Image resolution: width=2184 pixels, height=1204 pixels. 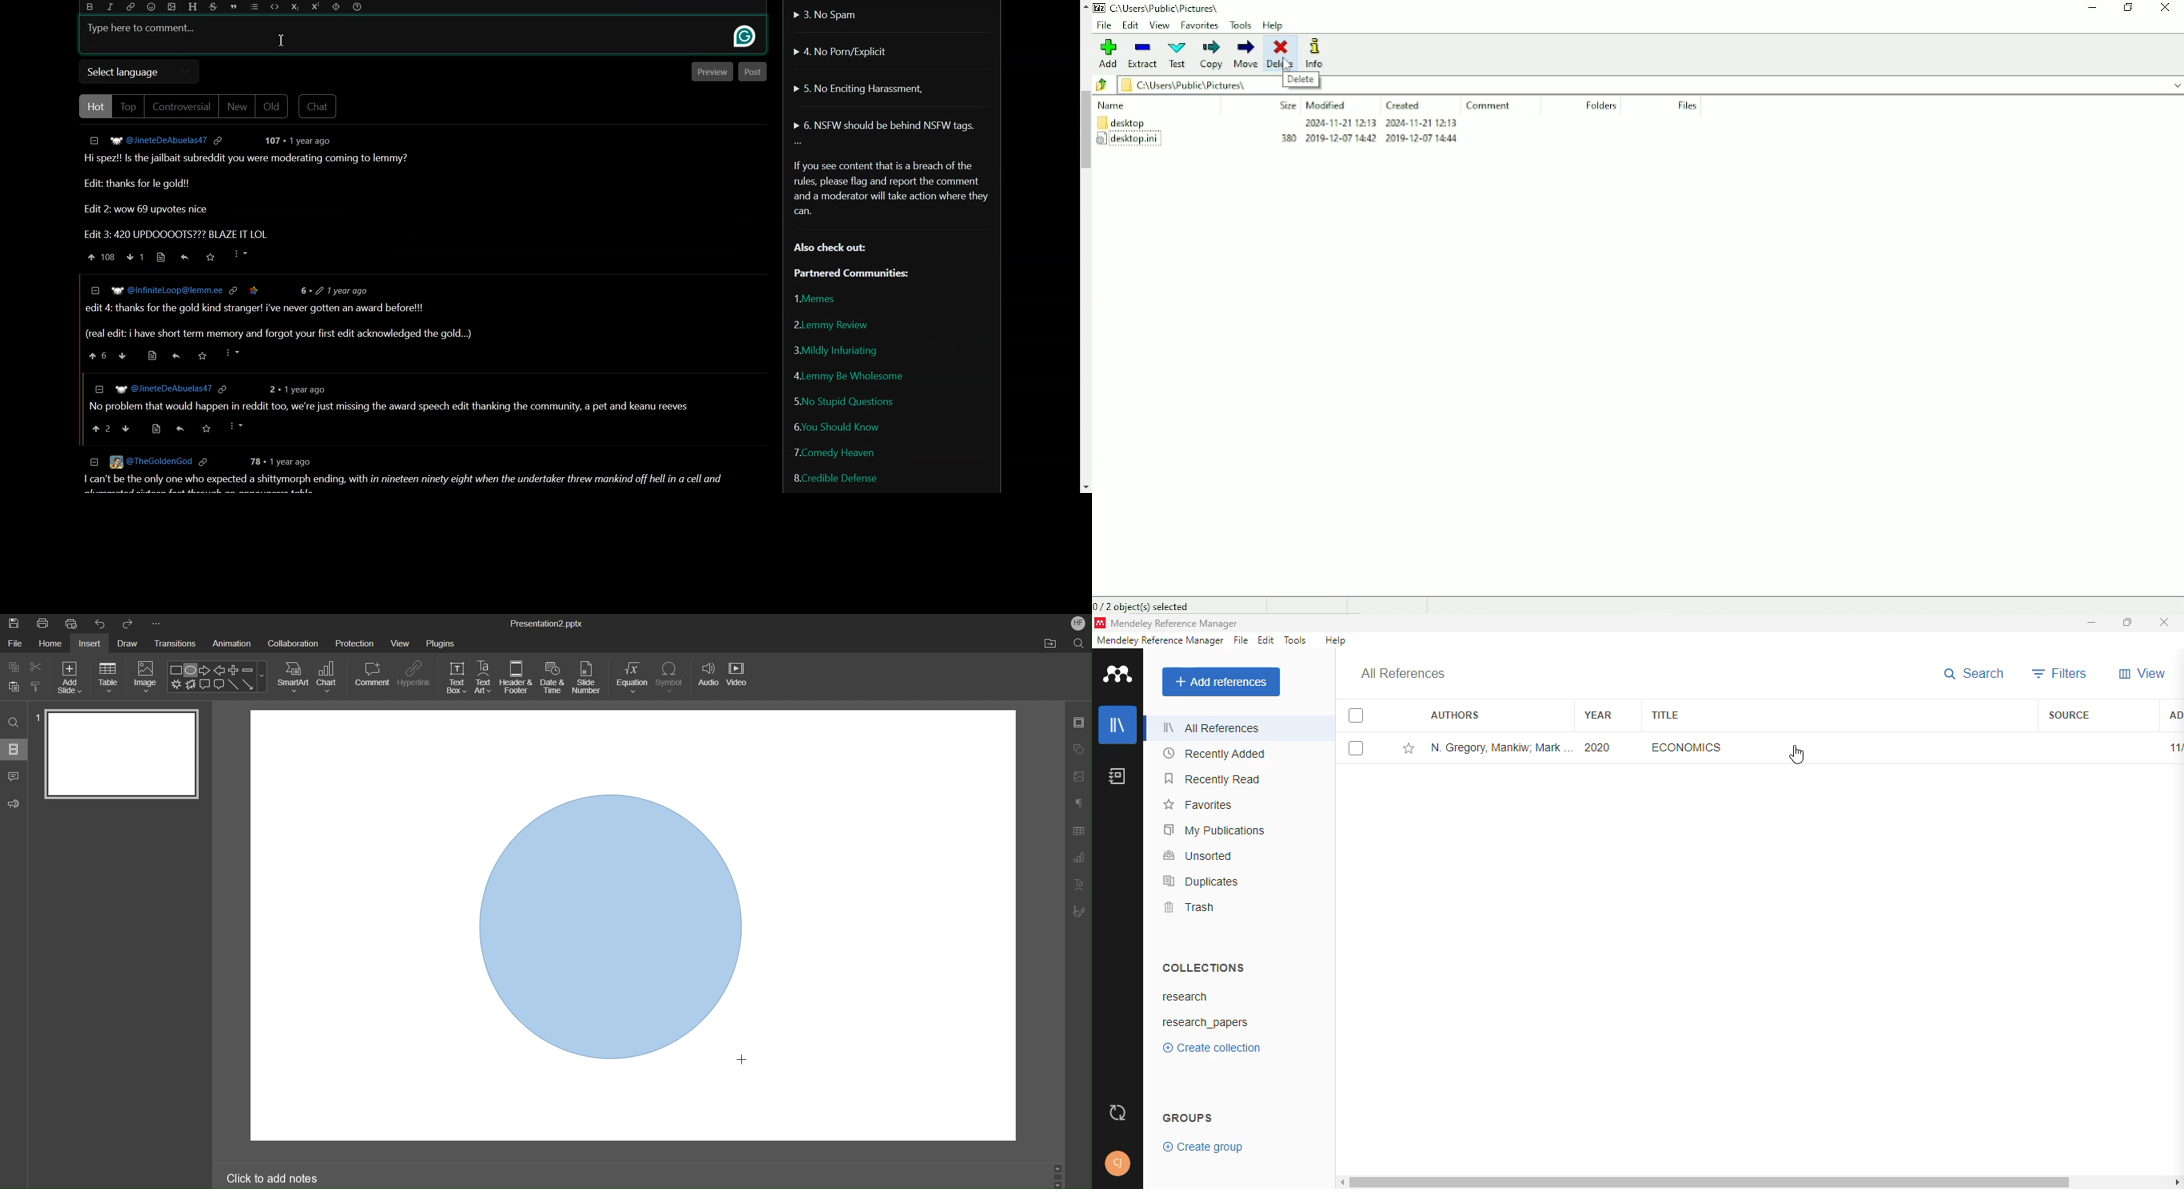 What do you see at coordinates (834, 453) in the screenshot?
I see `Comedy Heaven` at bounding box center [834, 453].